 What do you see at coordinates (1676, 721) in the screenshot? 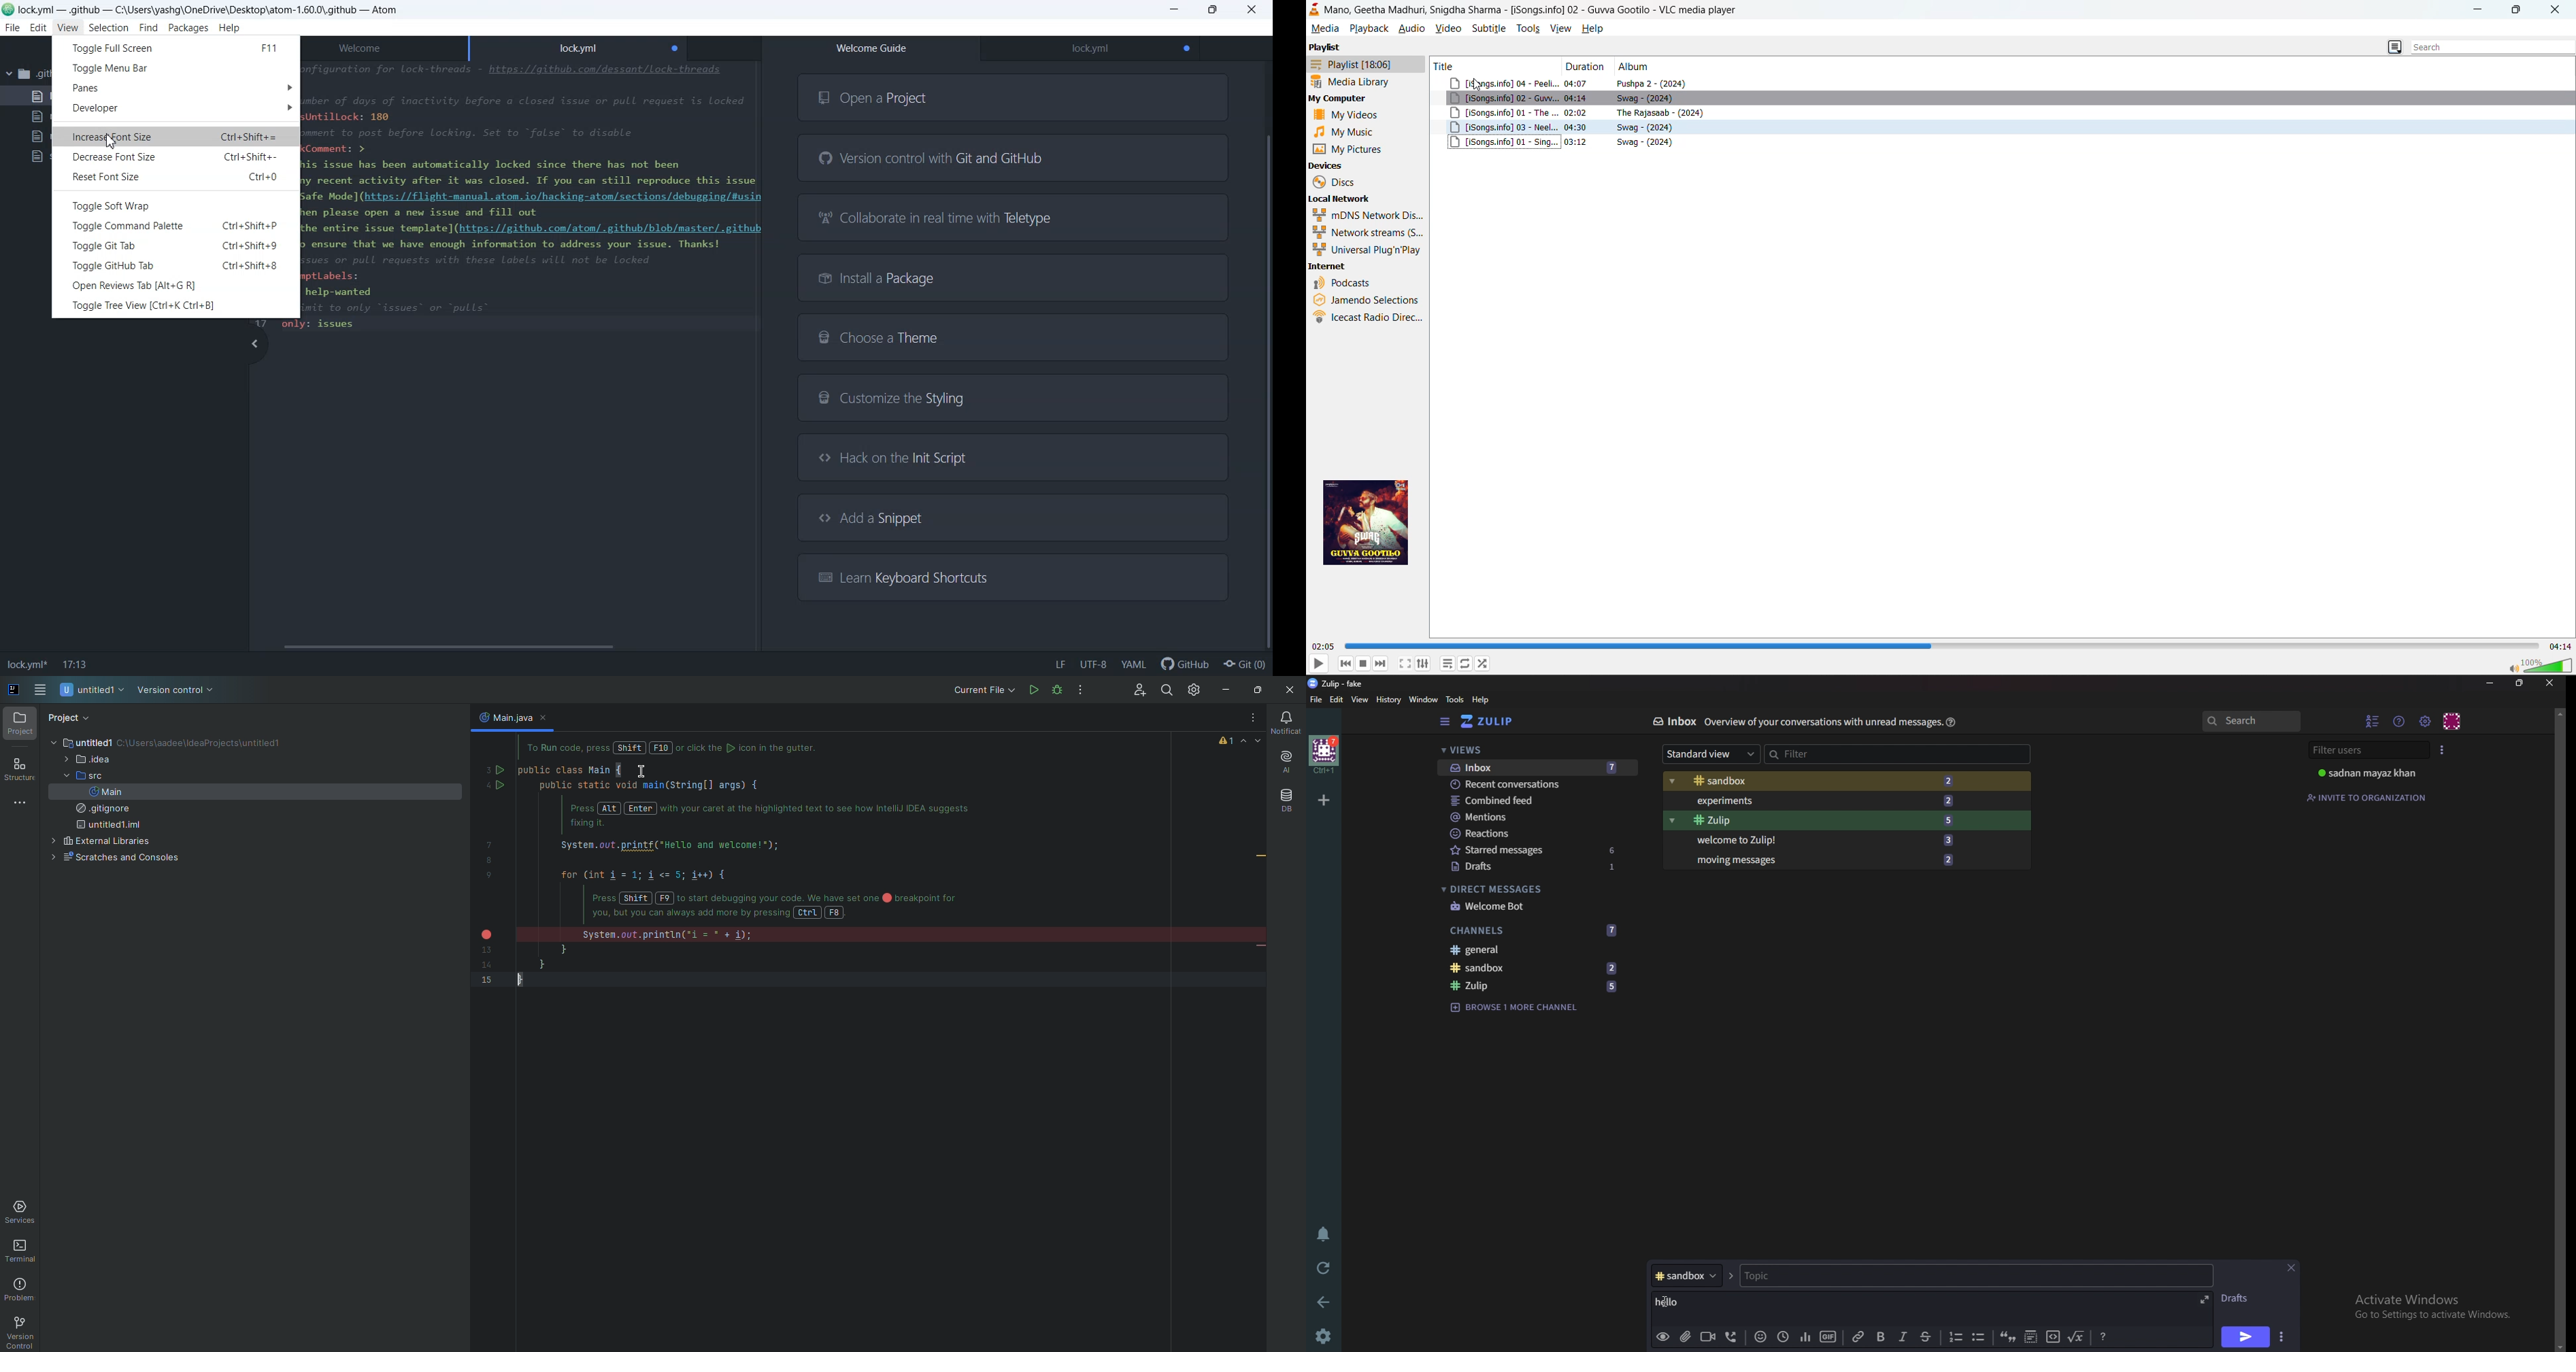
I see `Inbox` at bounding box center [1676, 721].